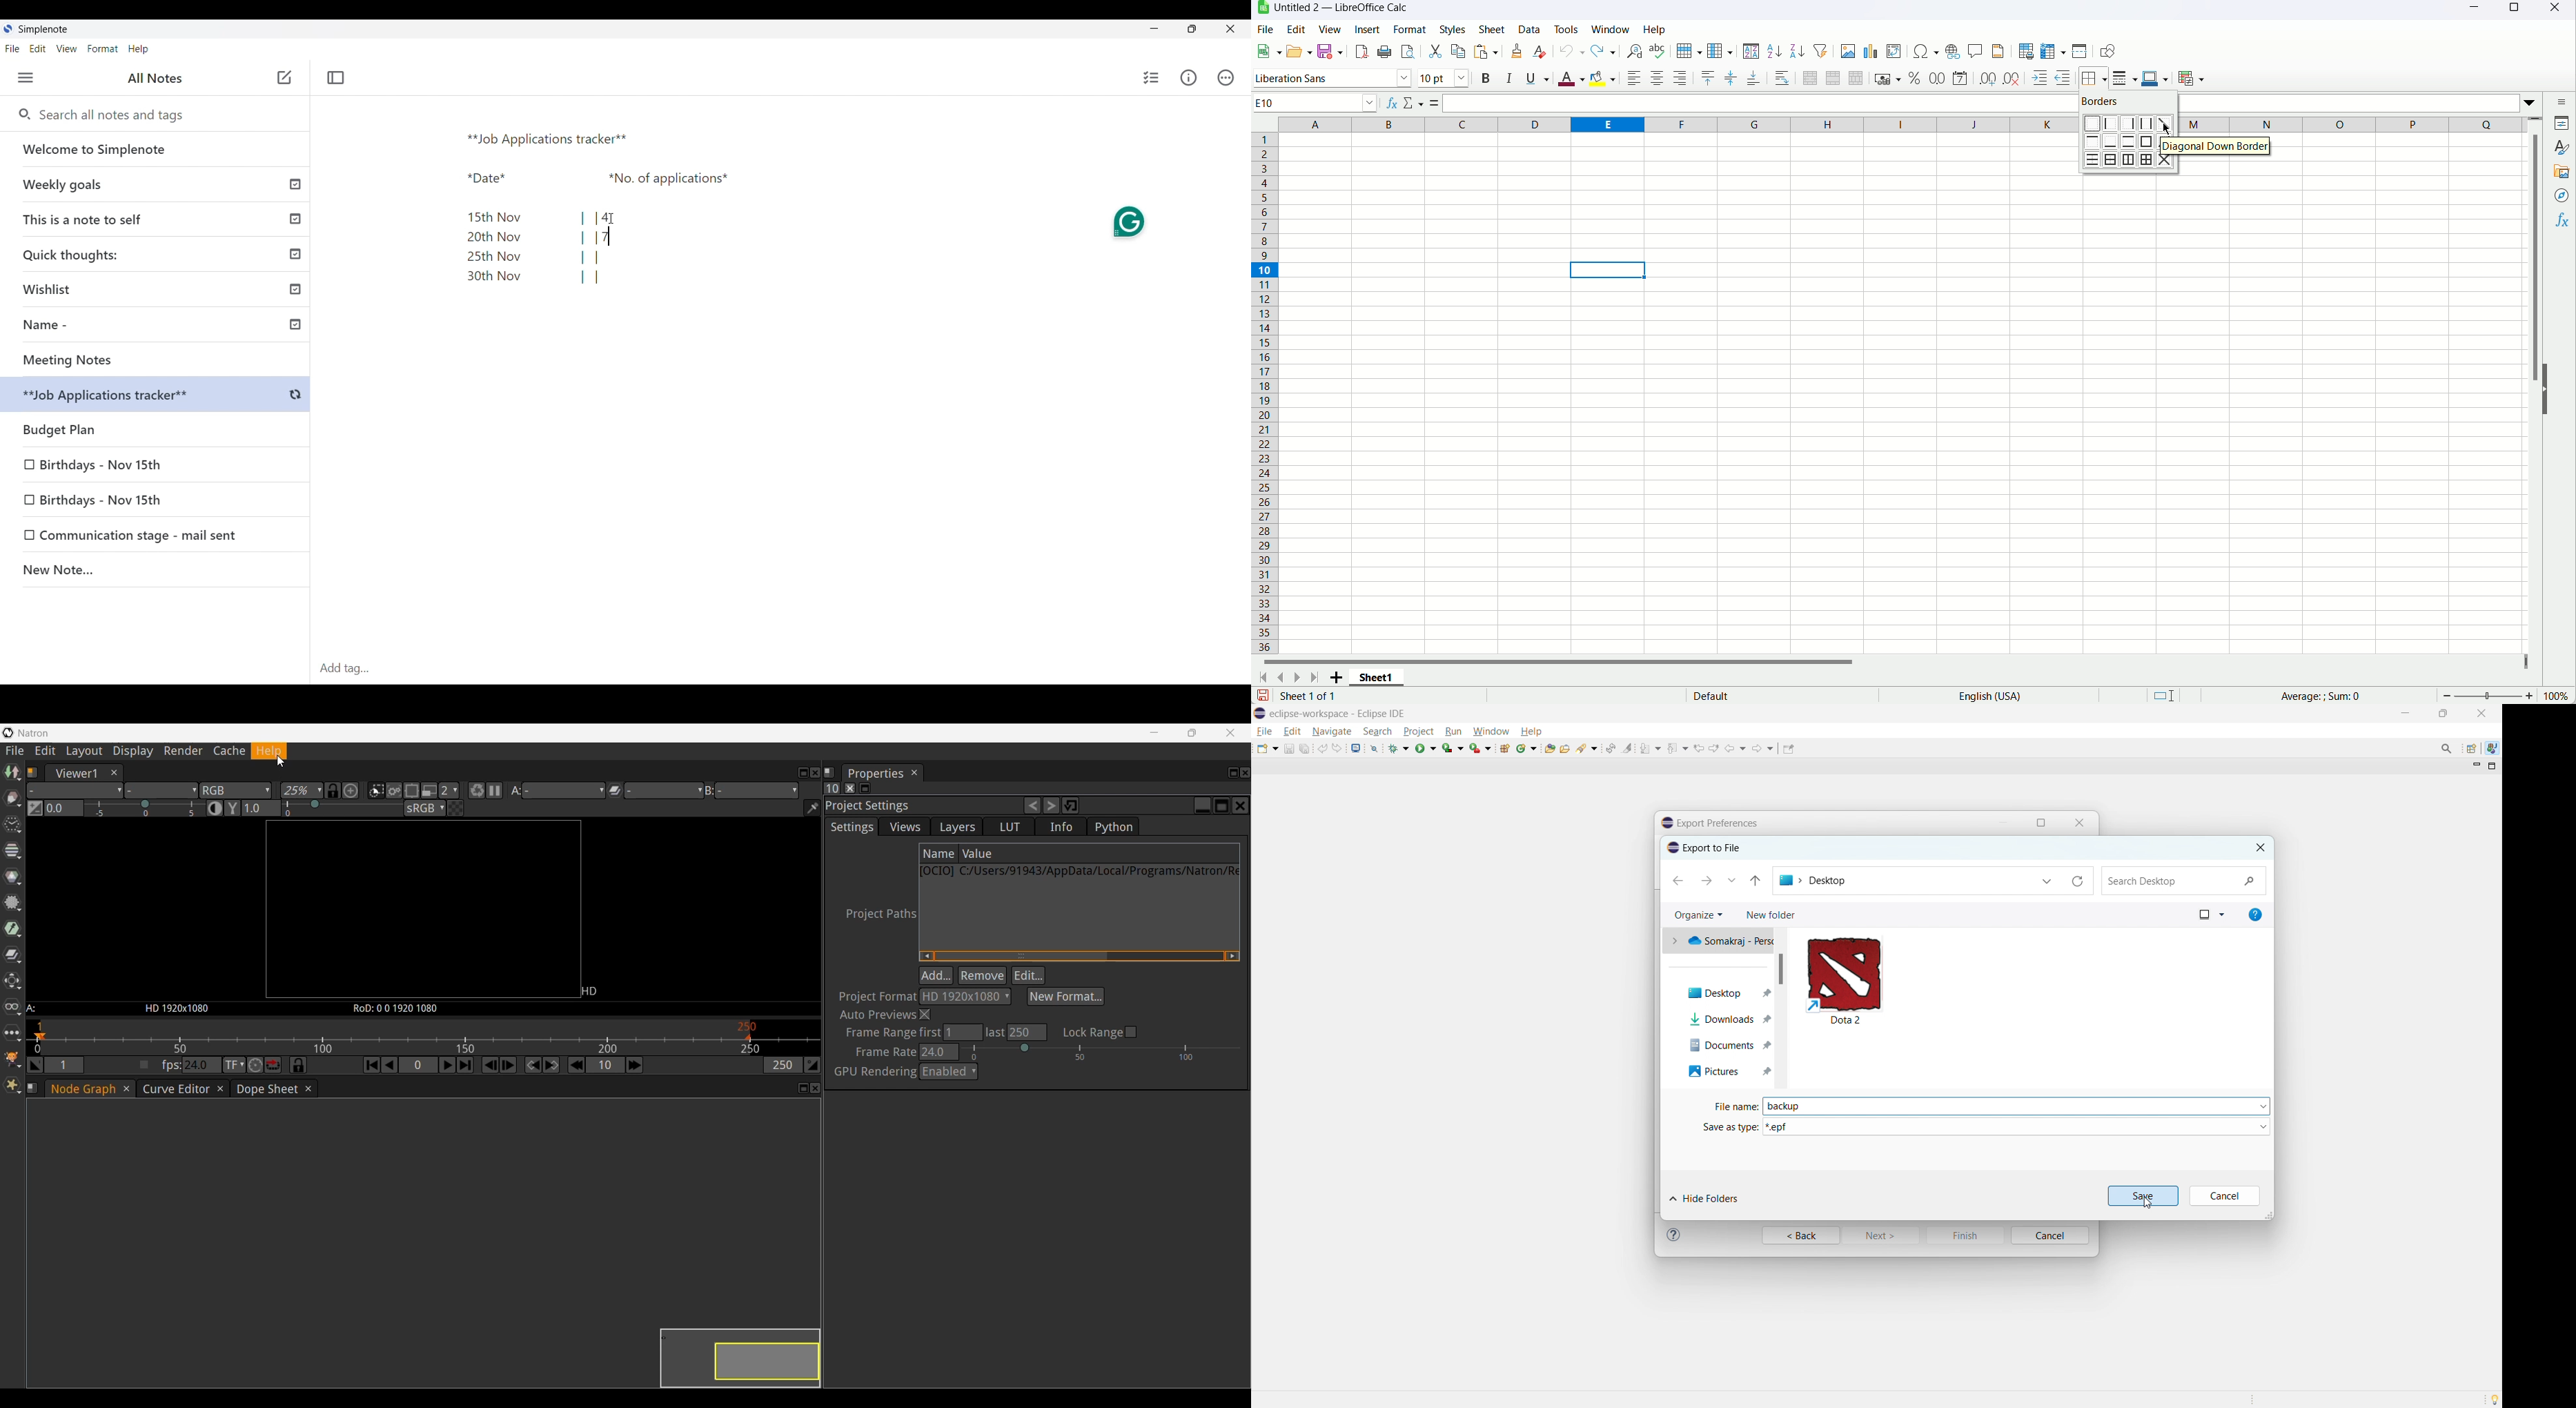  I want to click on Scroll to previous sheet, so click(1280, 678).